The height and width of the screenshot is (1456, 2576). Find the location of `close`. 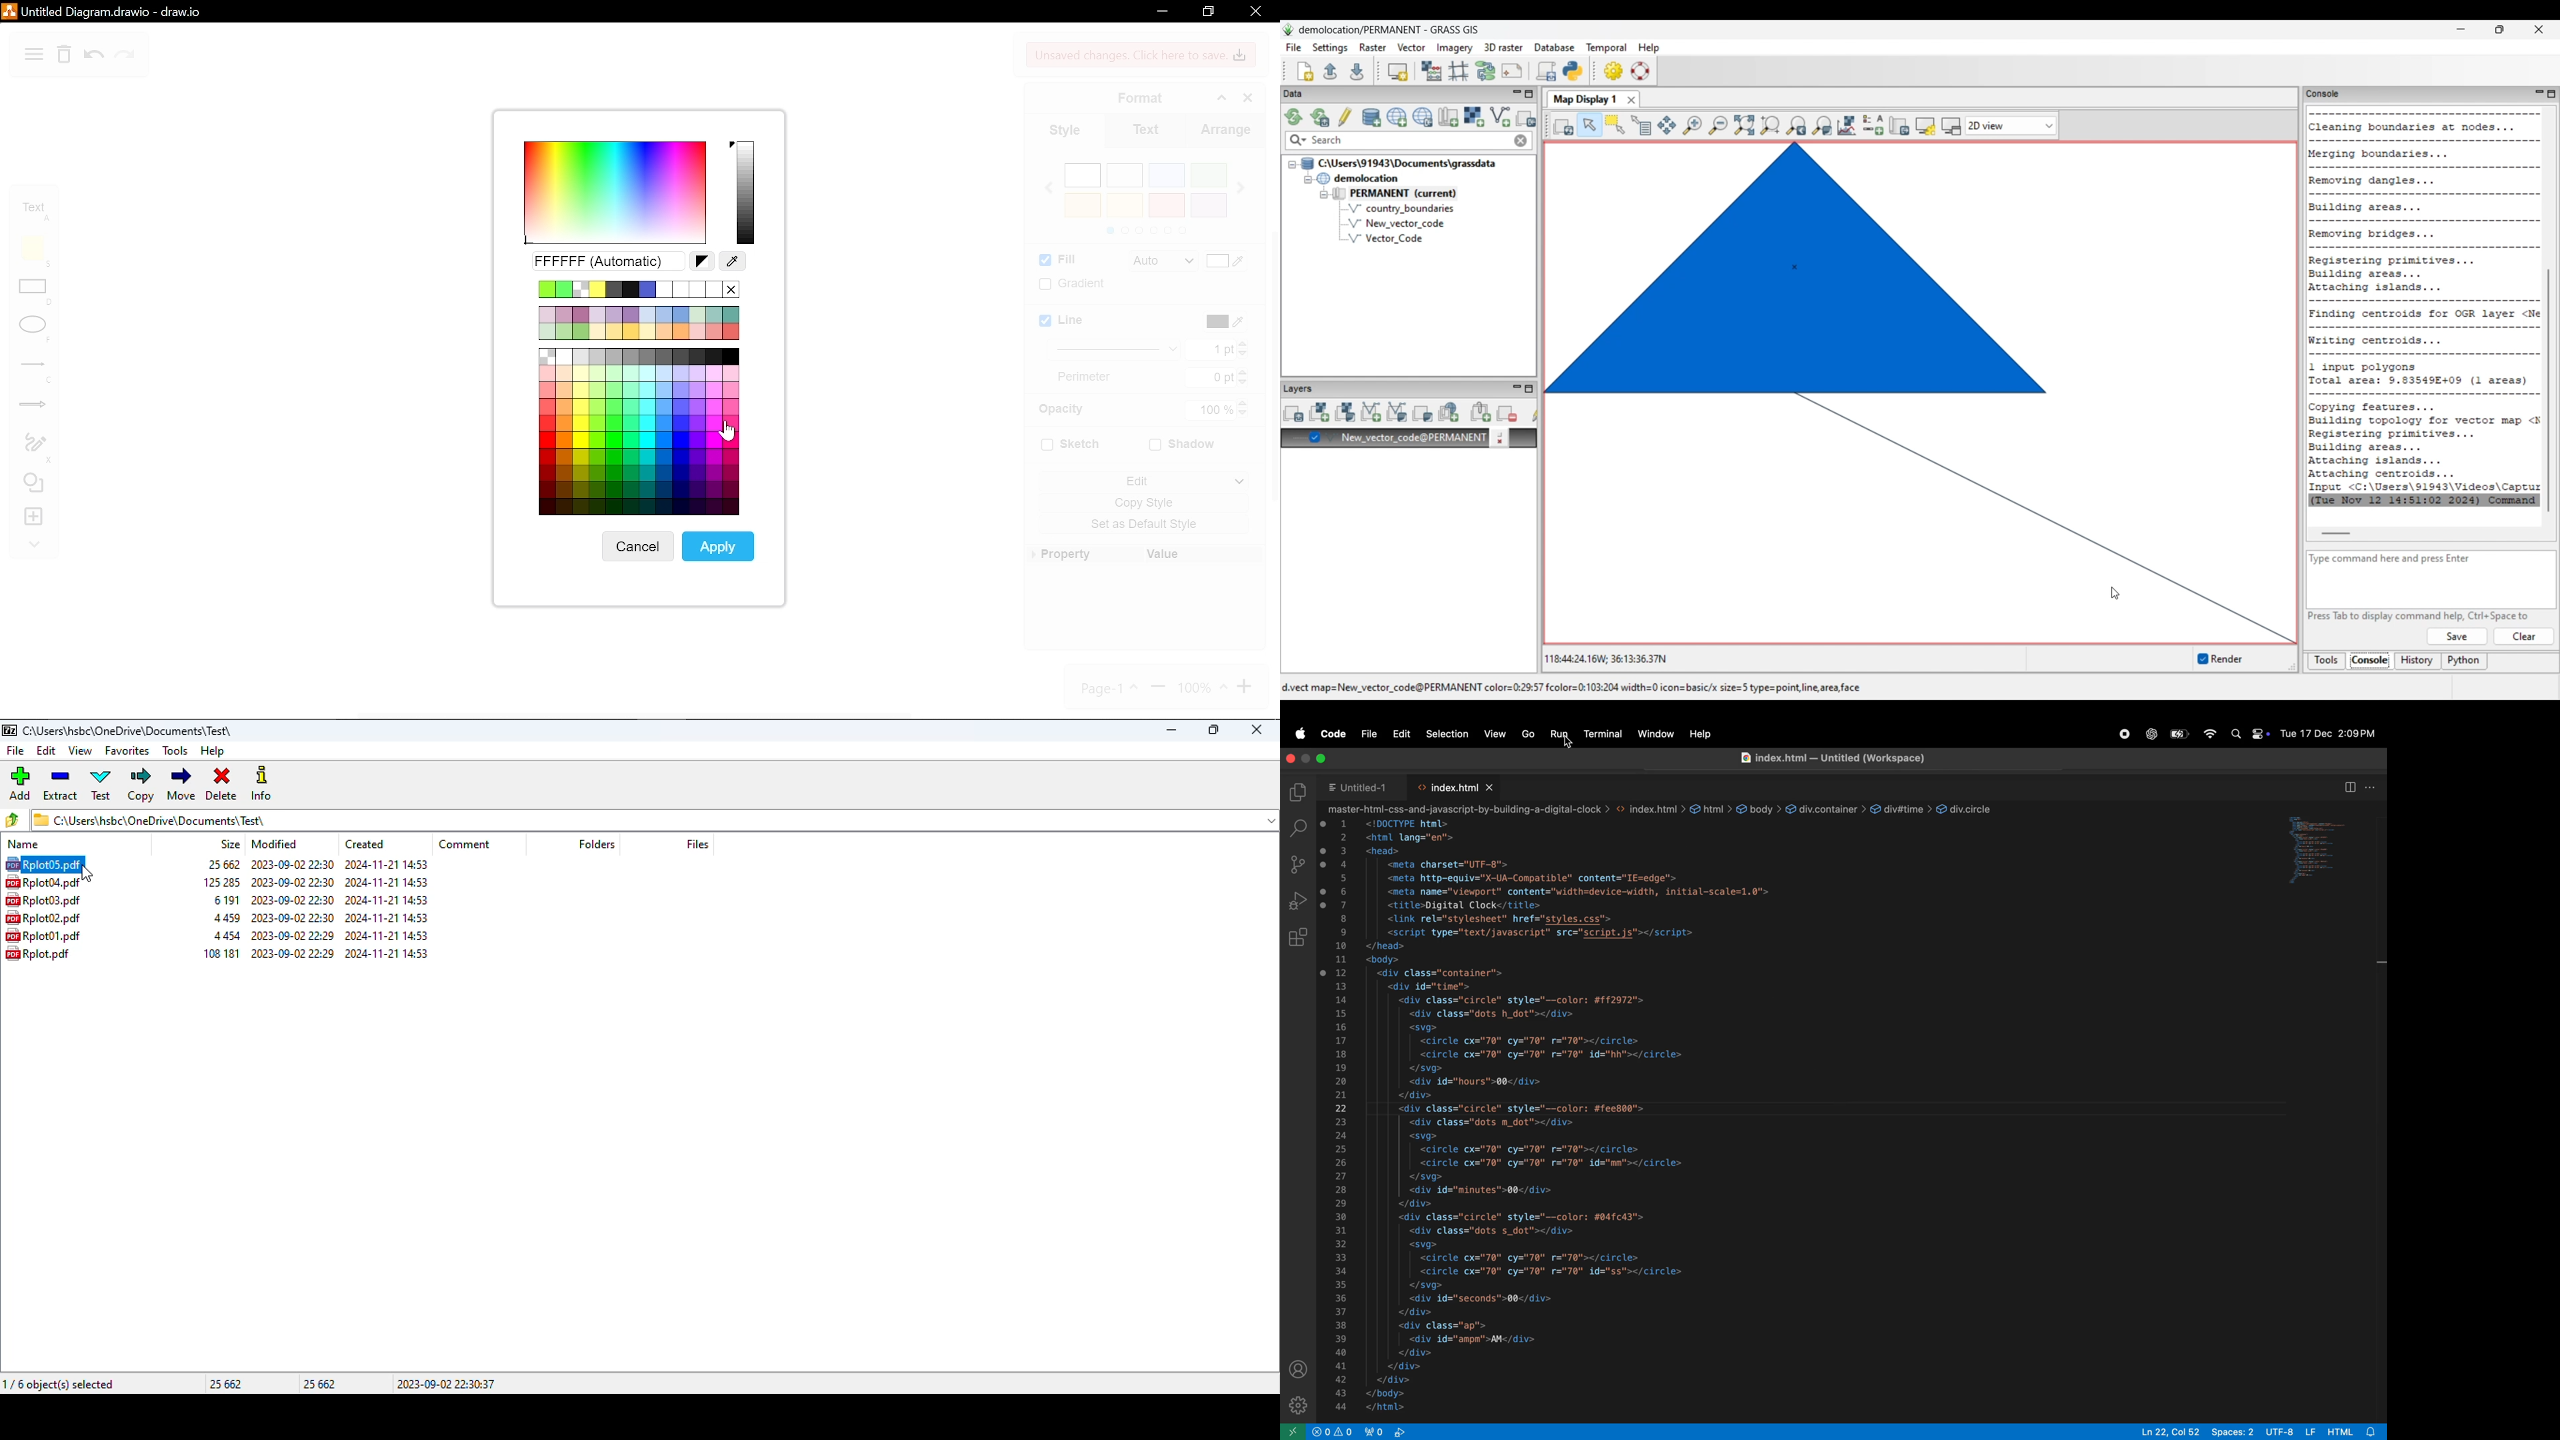

close is located at coordinates (1292, 757).